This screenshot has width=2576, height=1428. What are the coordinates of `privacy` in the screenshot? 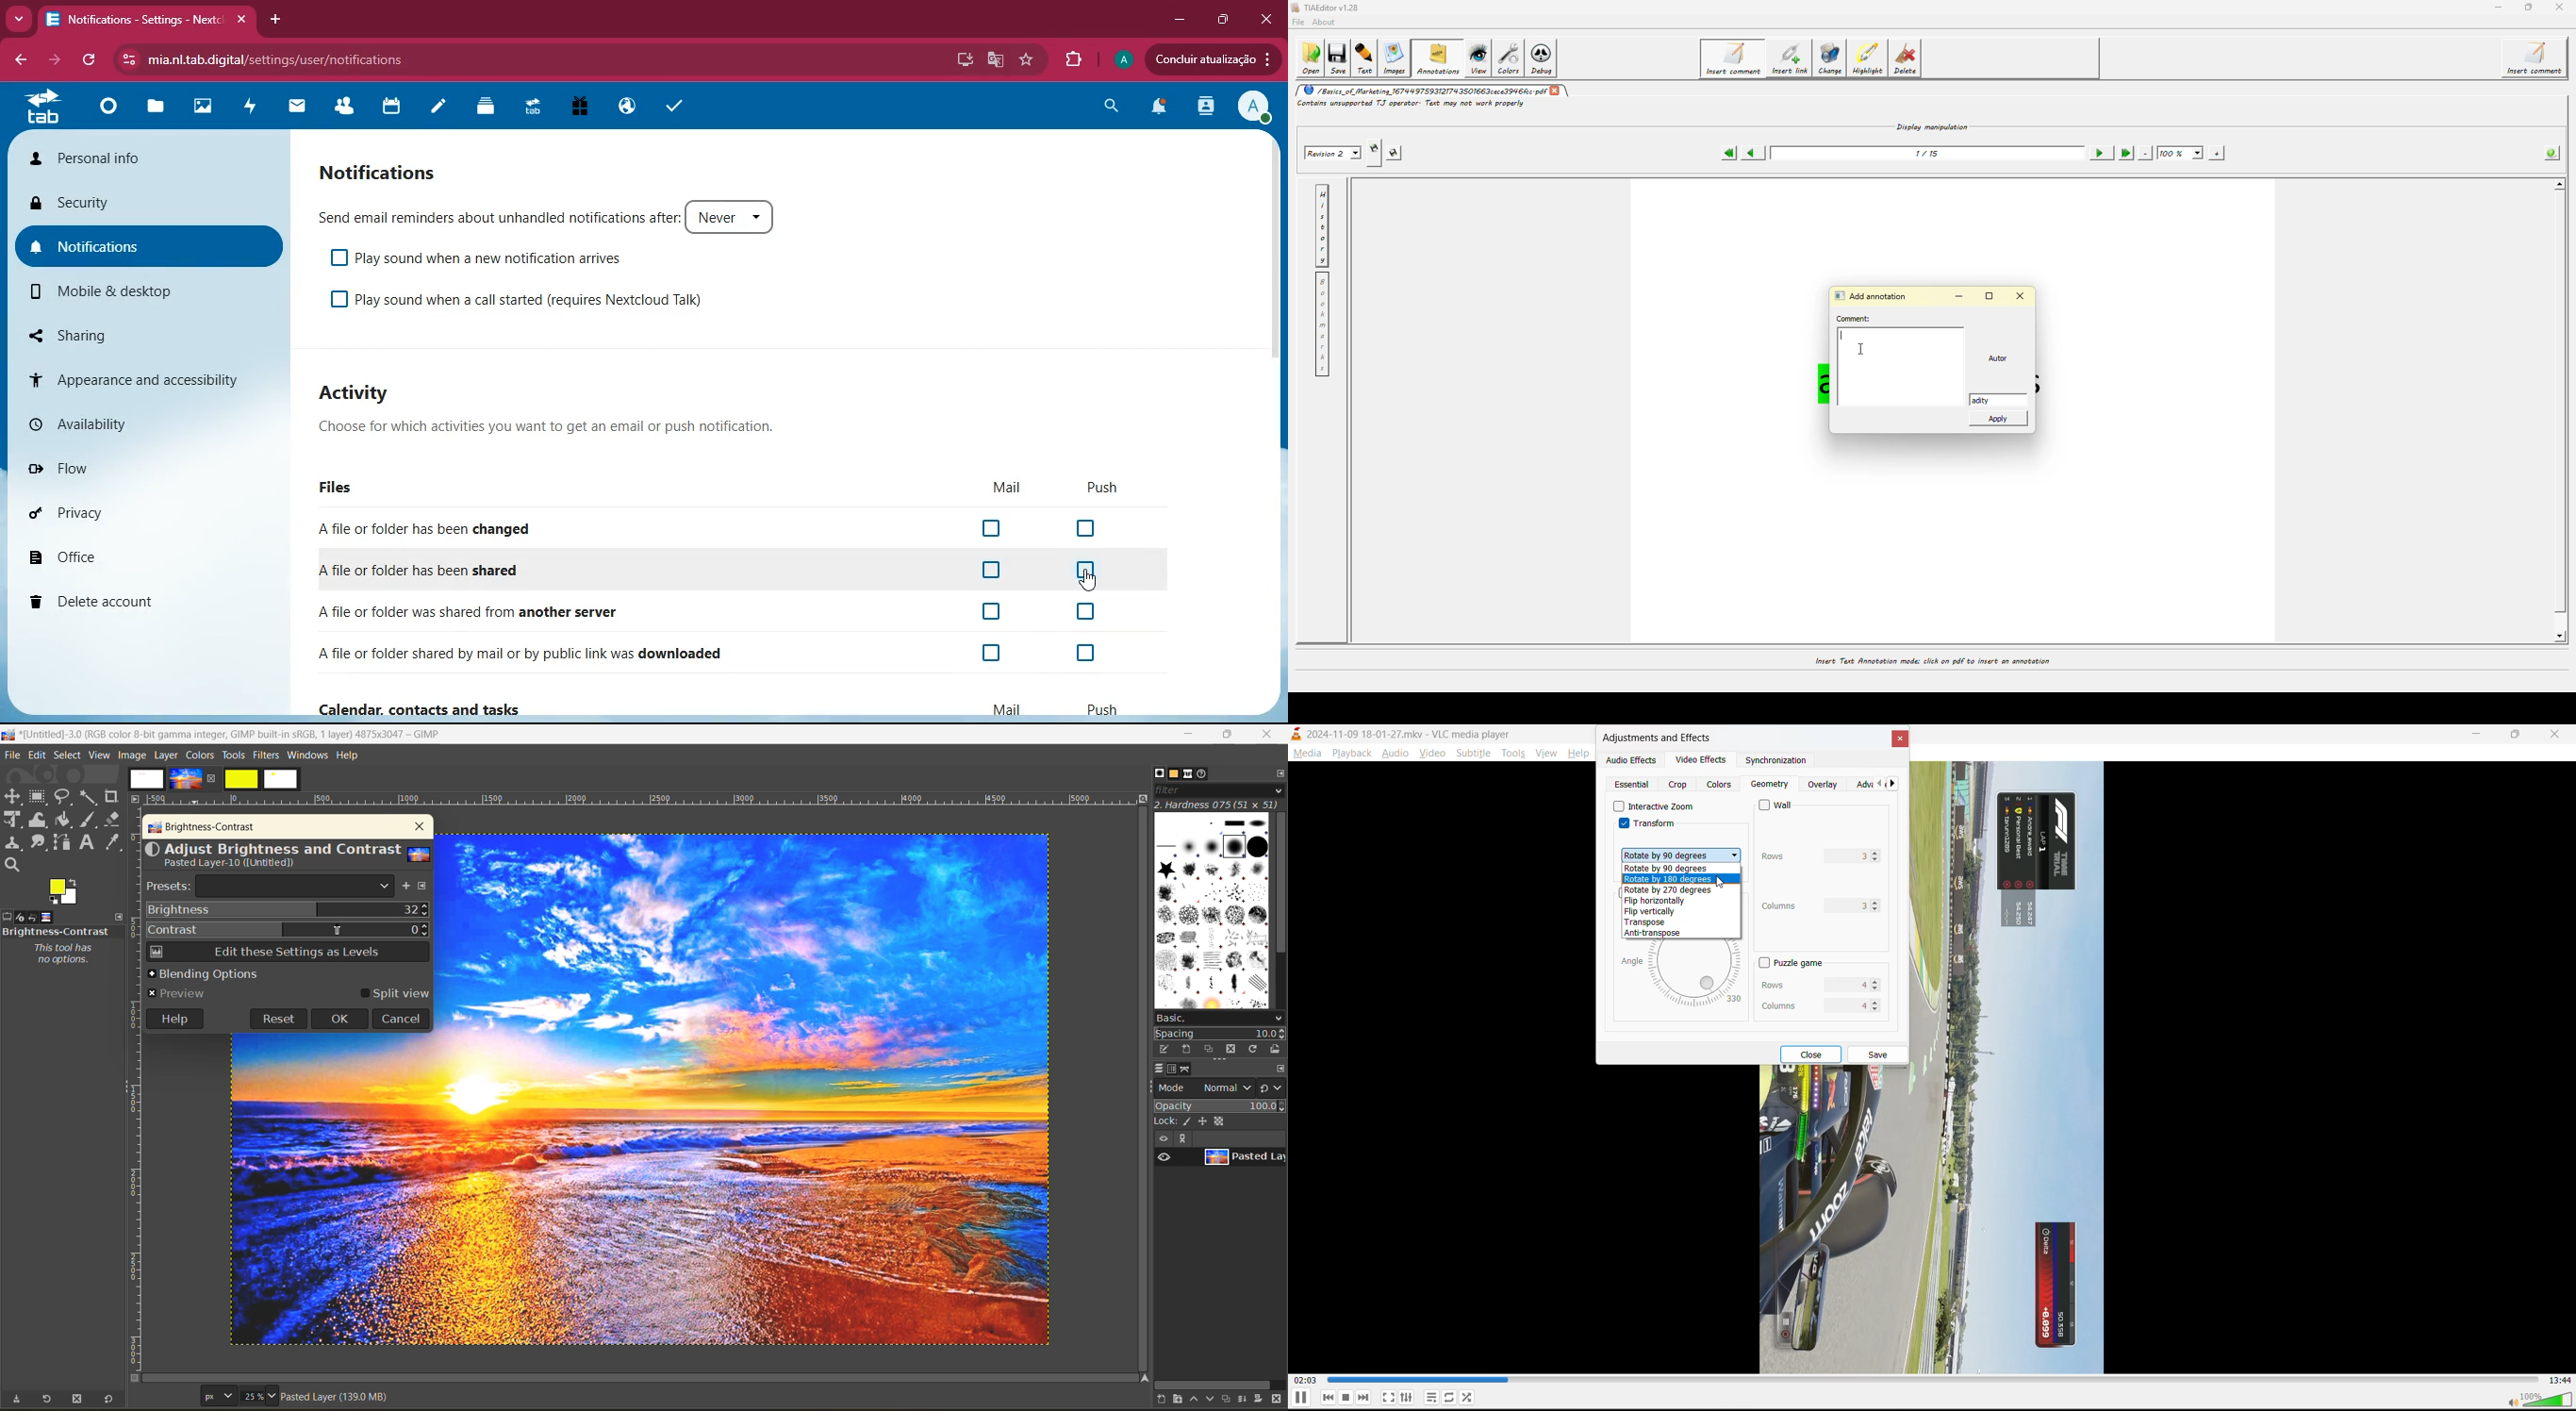 It's located at (91, 509).